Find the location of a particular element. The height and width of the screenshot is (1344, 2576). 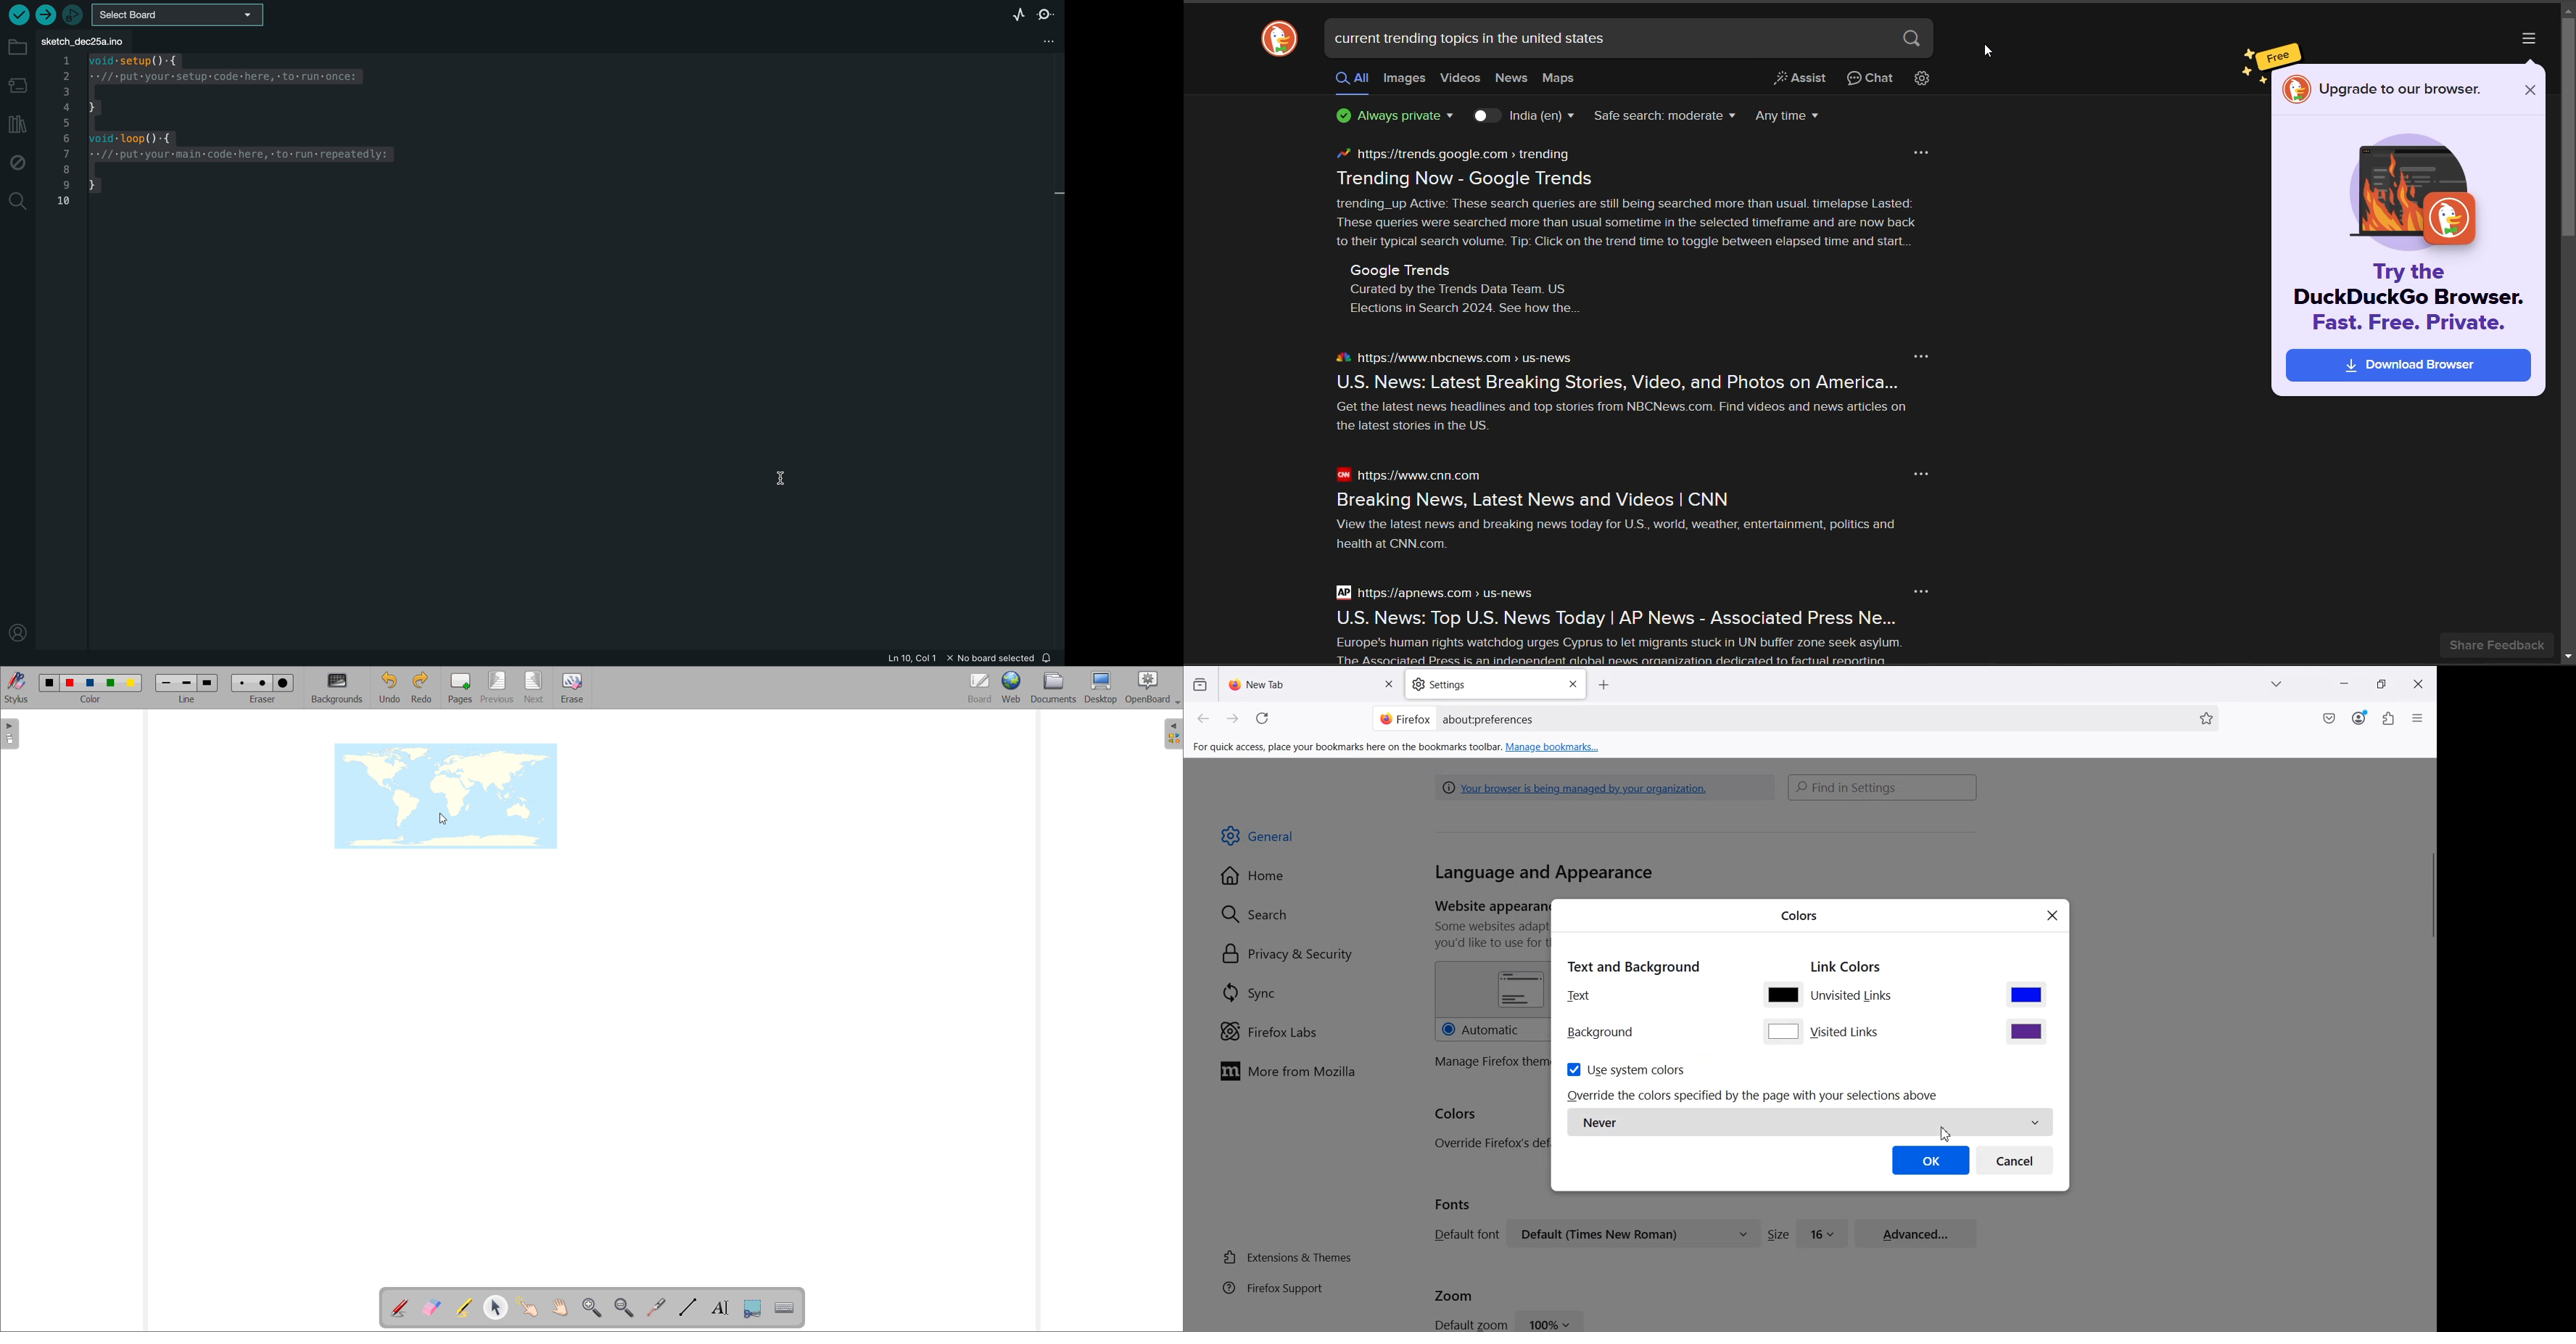

[W] Sync is located at coordinates (1247, 992).